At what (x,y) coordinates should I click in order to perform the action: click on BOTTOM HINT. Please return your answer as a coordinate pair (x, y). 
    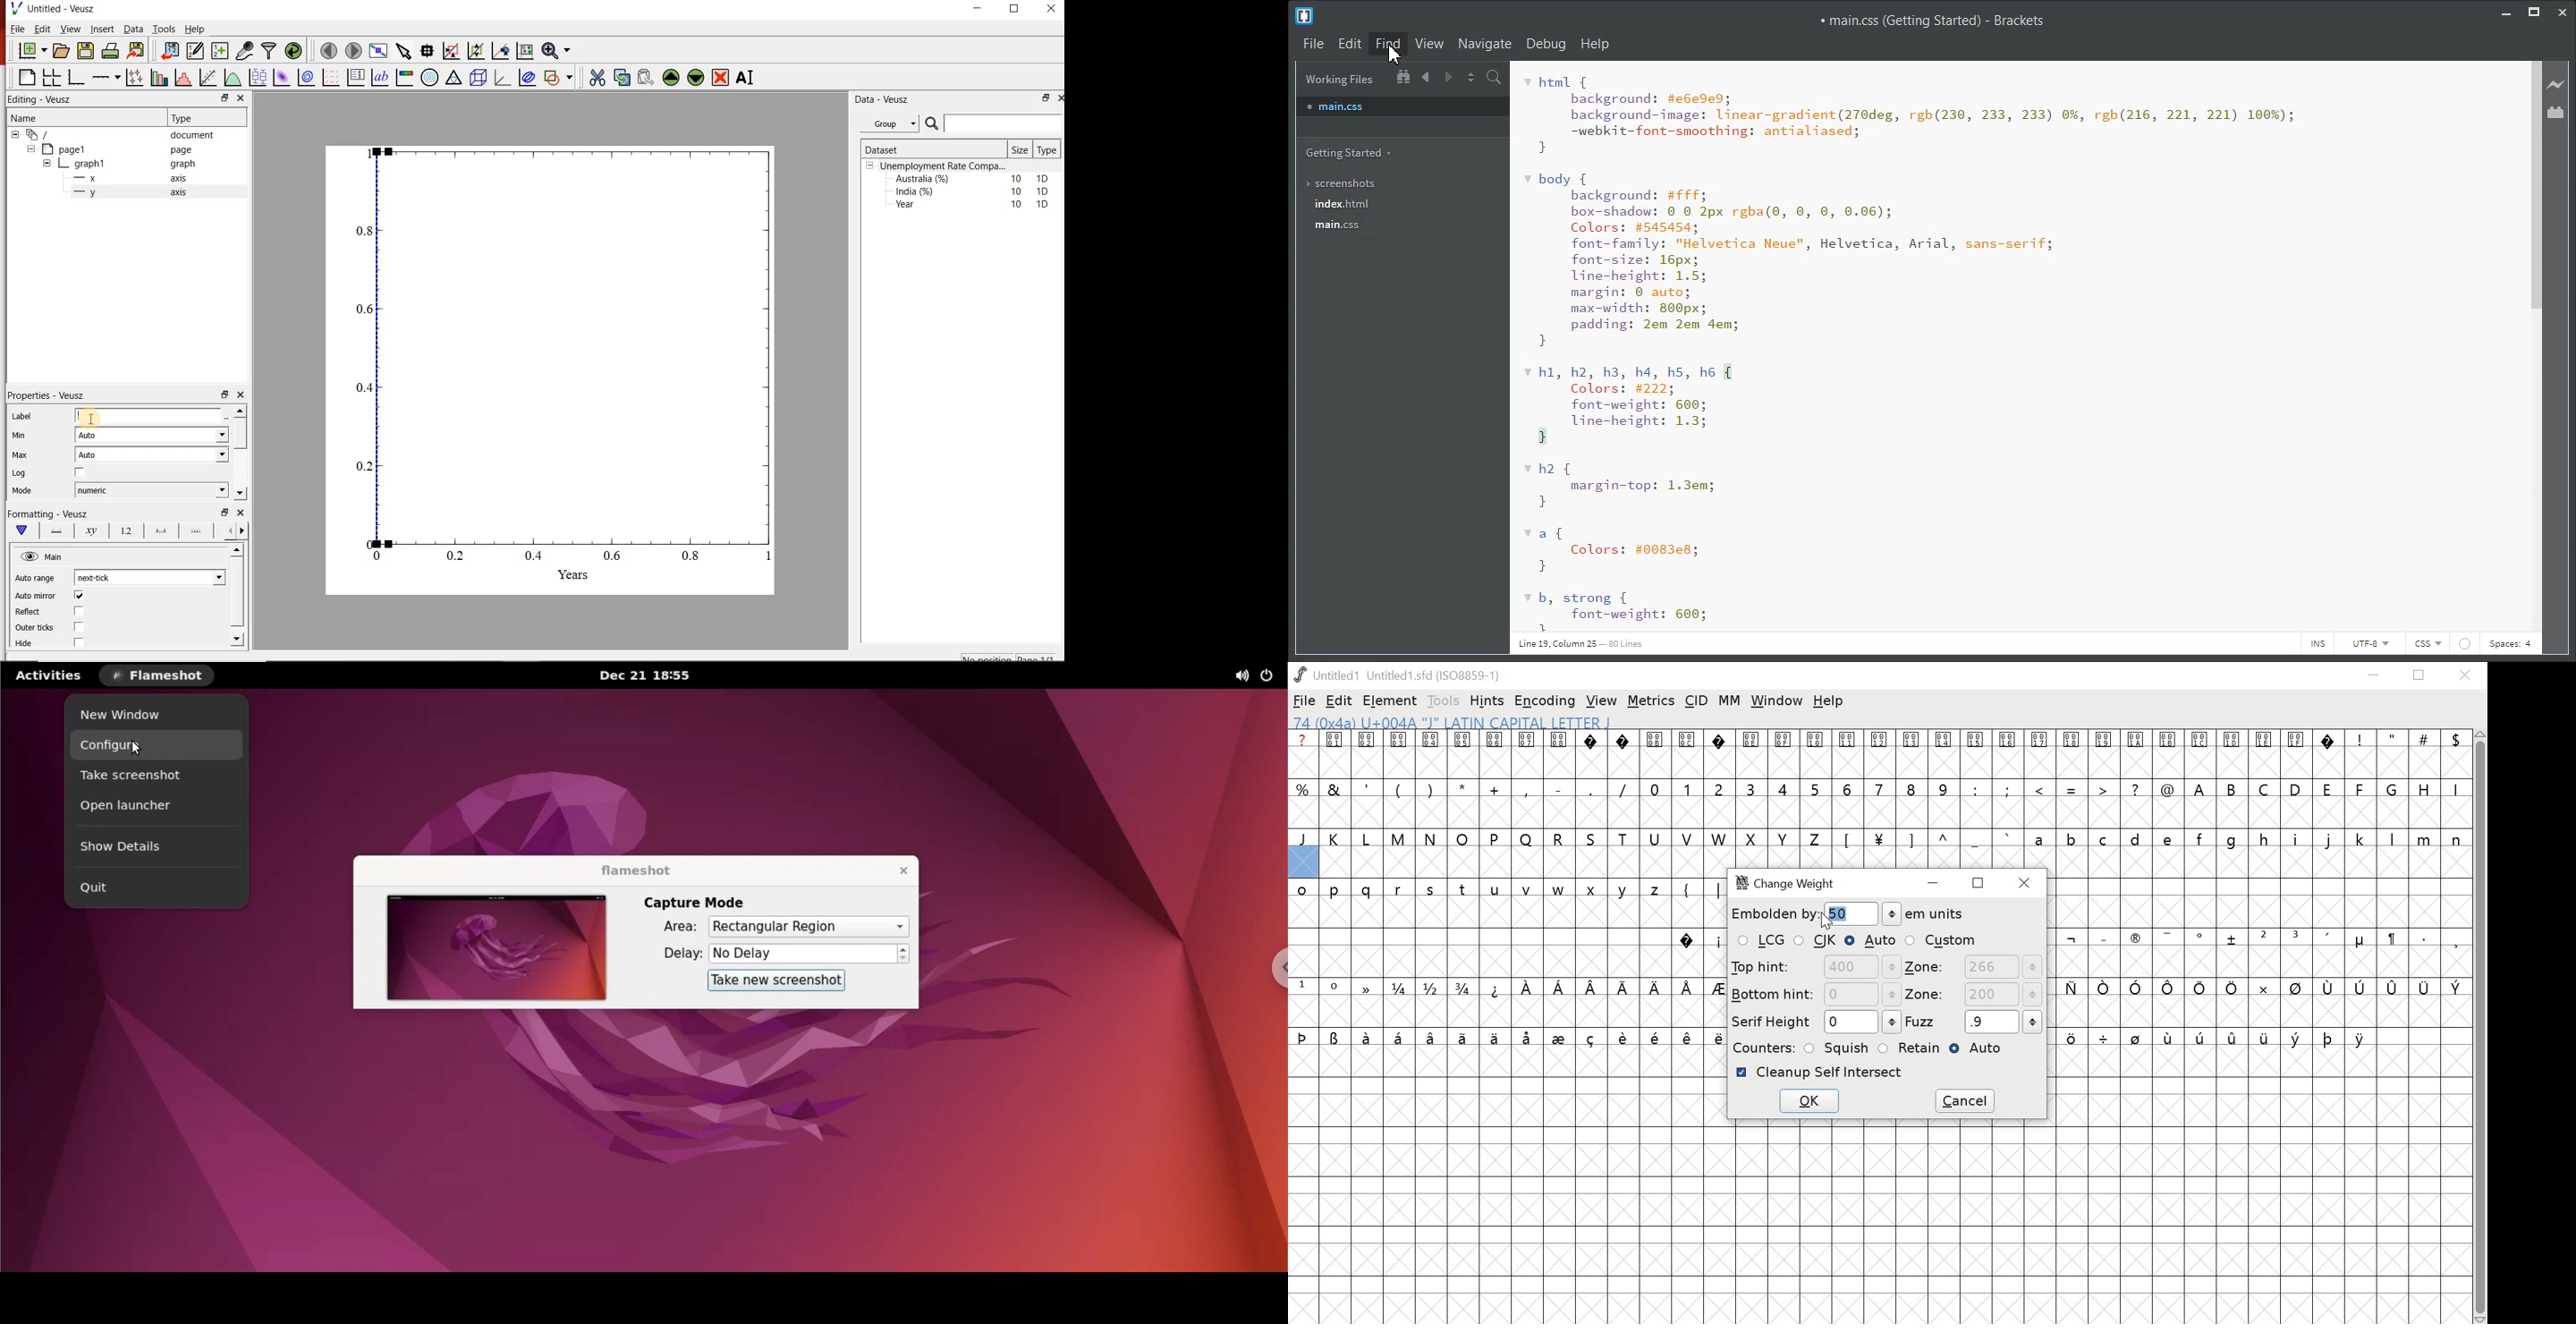
    Looking at the image, I should click on (1815, 994).